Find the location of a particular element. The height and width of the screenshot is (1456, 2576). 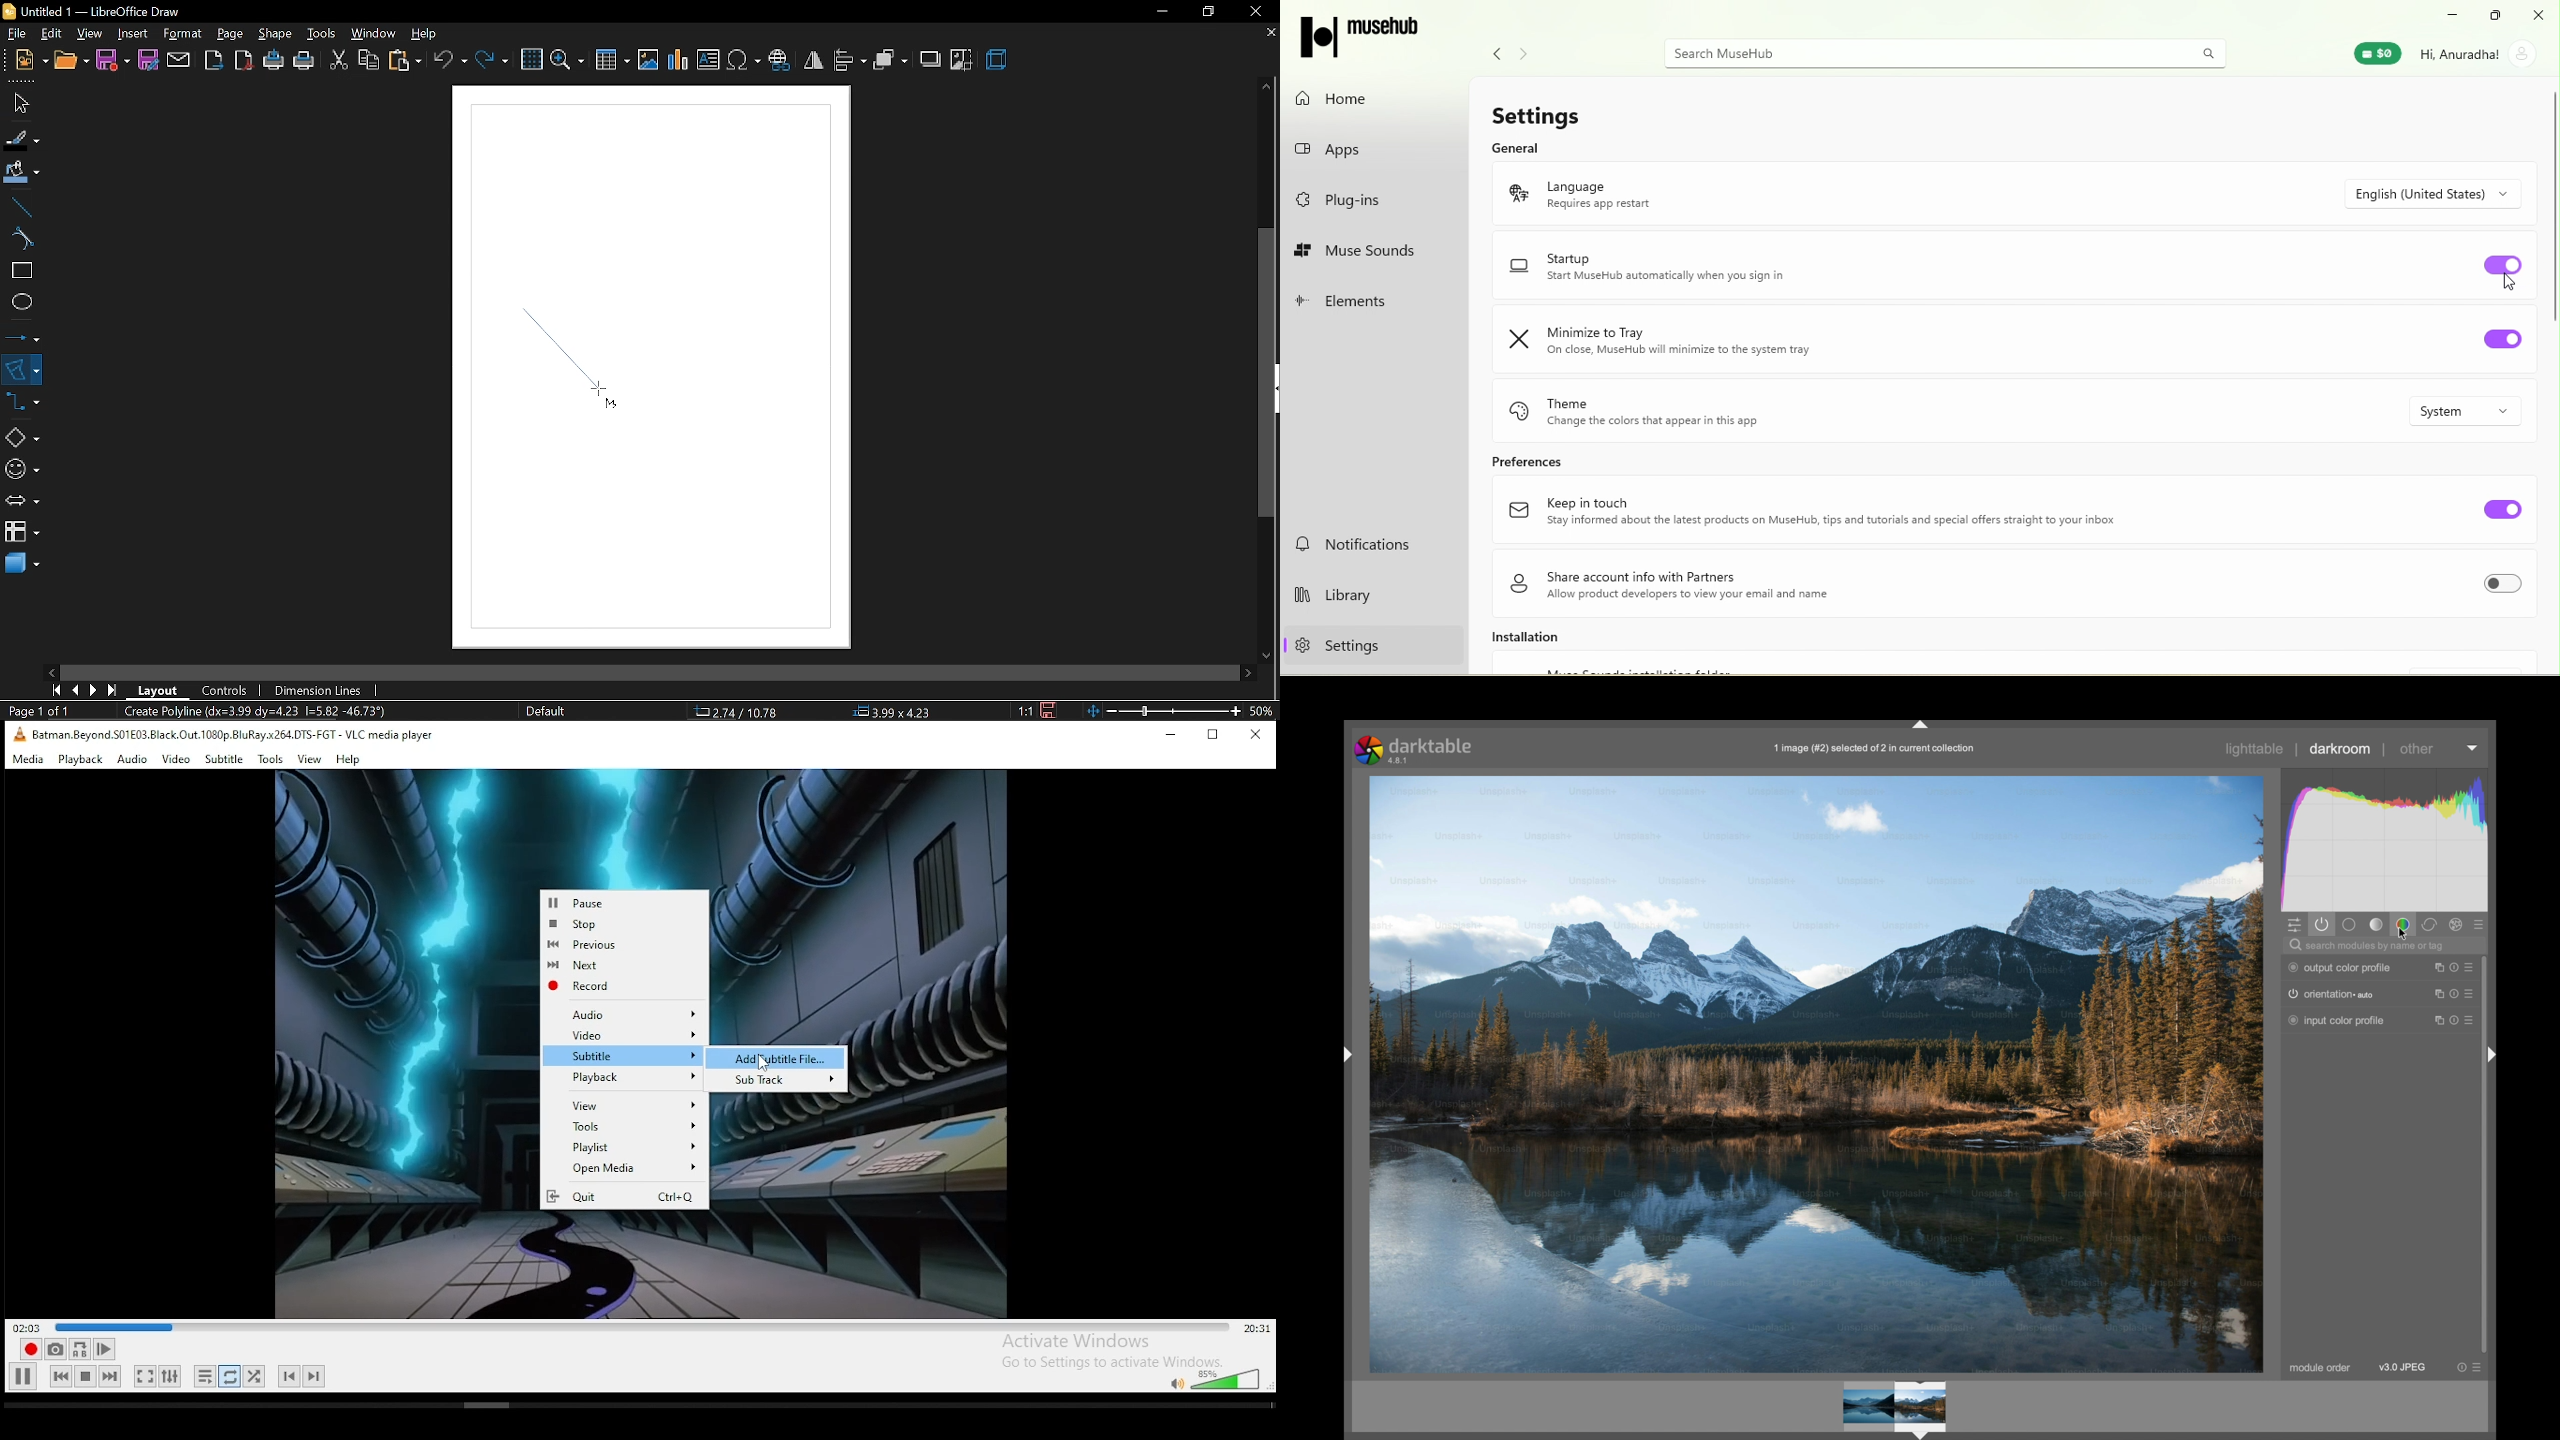

fromat is located at coordinates (182, 34).